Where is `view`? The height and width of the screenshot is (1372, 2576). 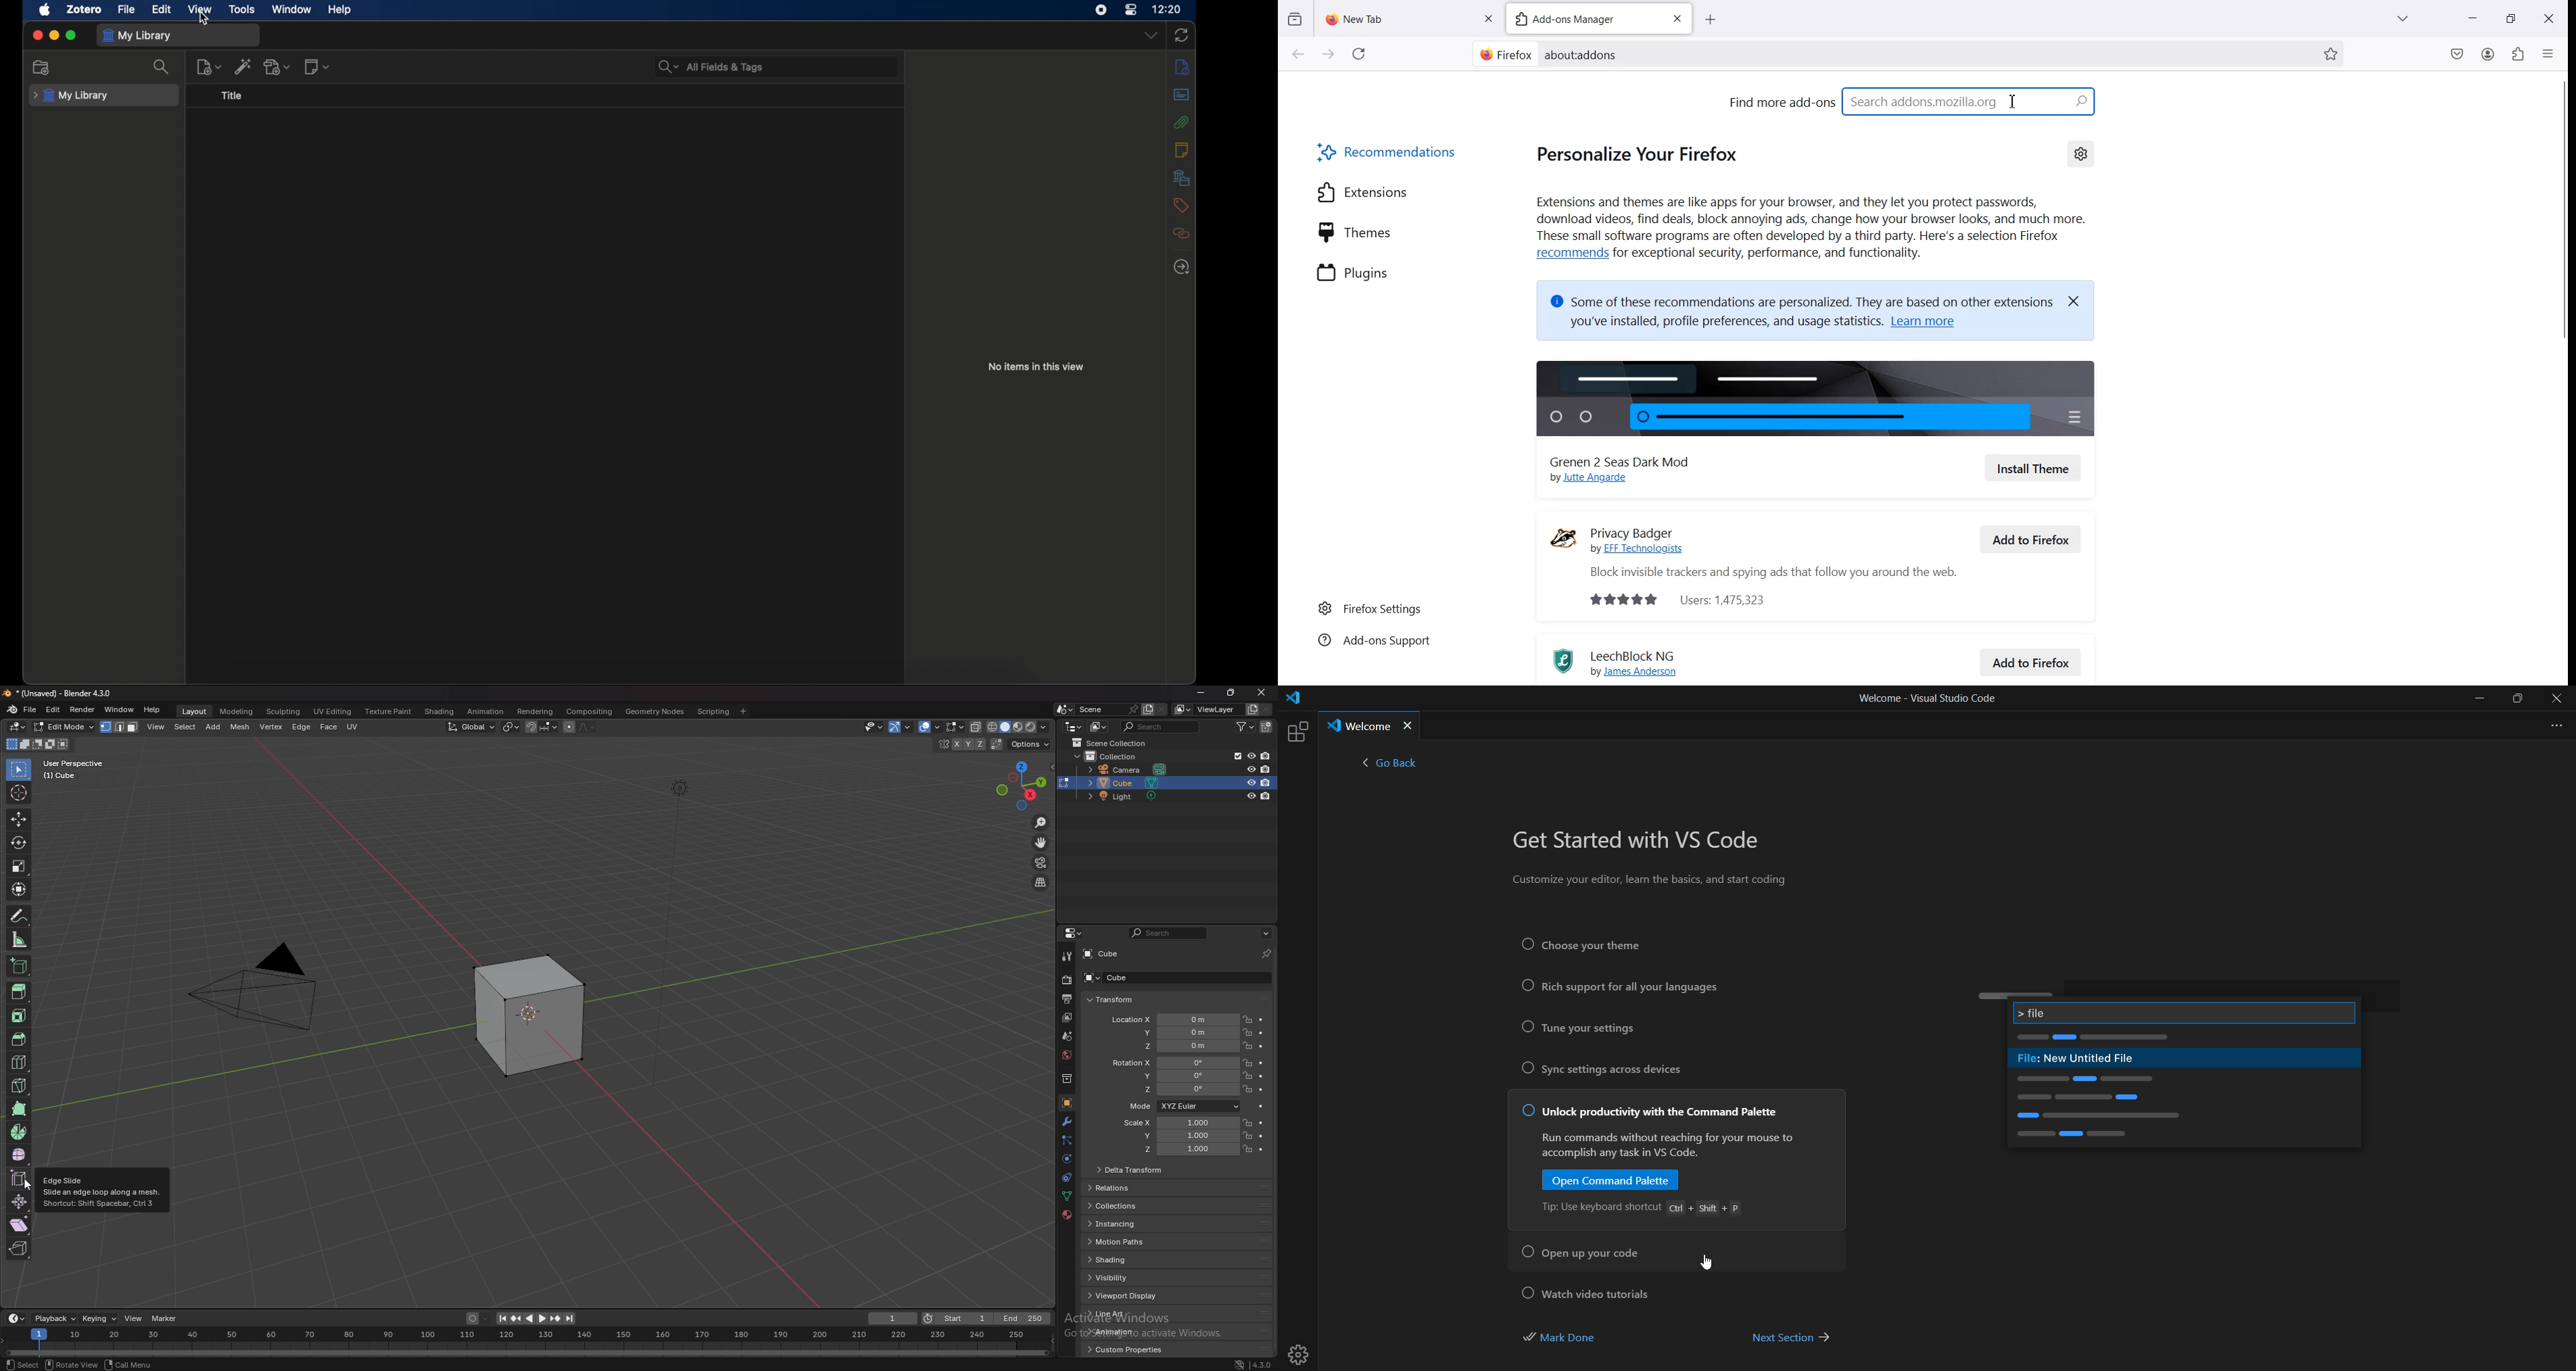 view is located at coordinates (201, 10).